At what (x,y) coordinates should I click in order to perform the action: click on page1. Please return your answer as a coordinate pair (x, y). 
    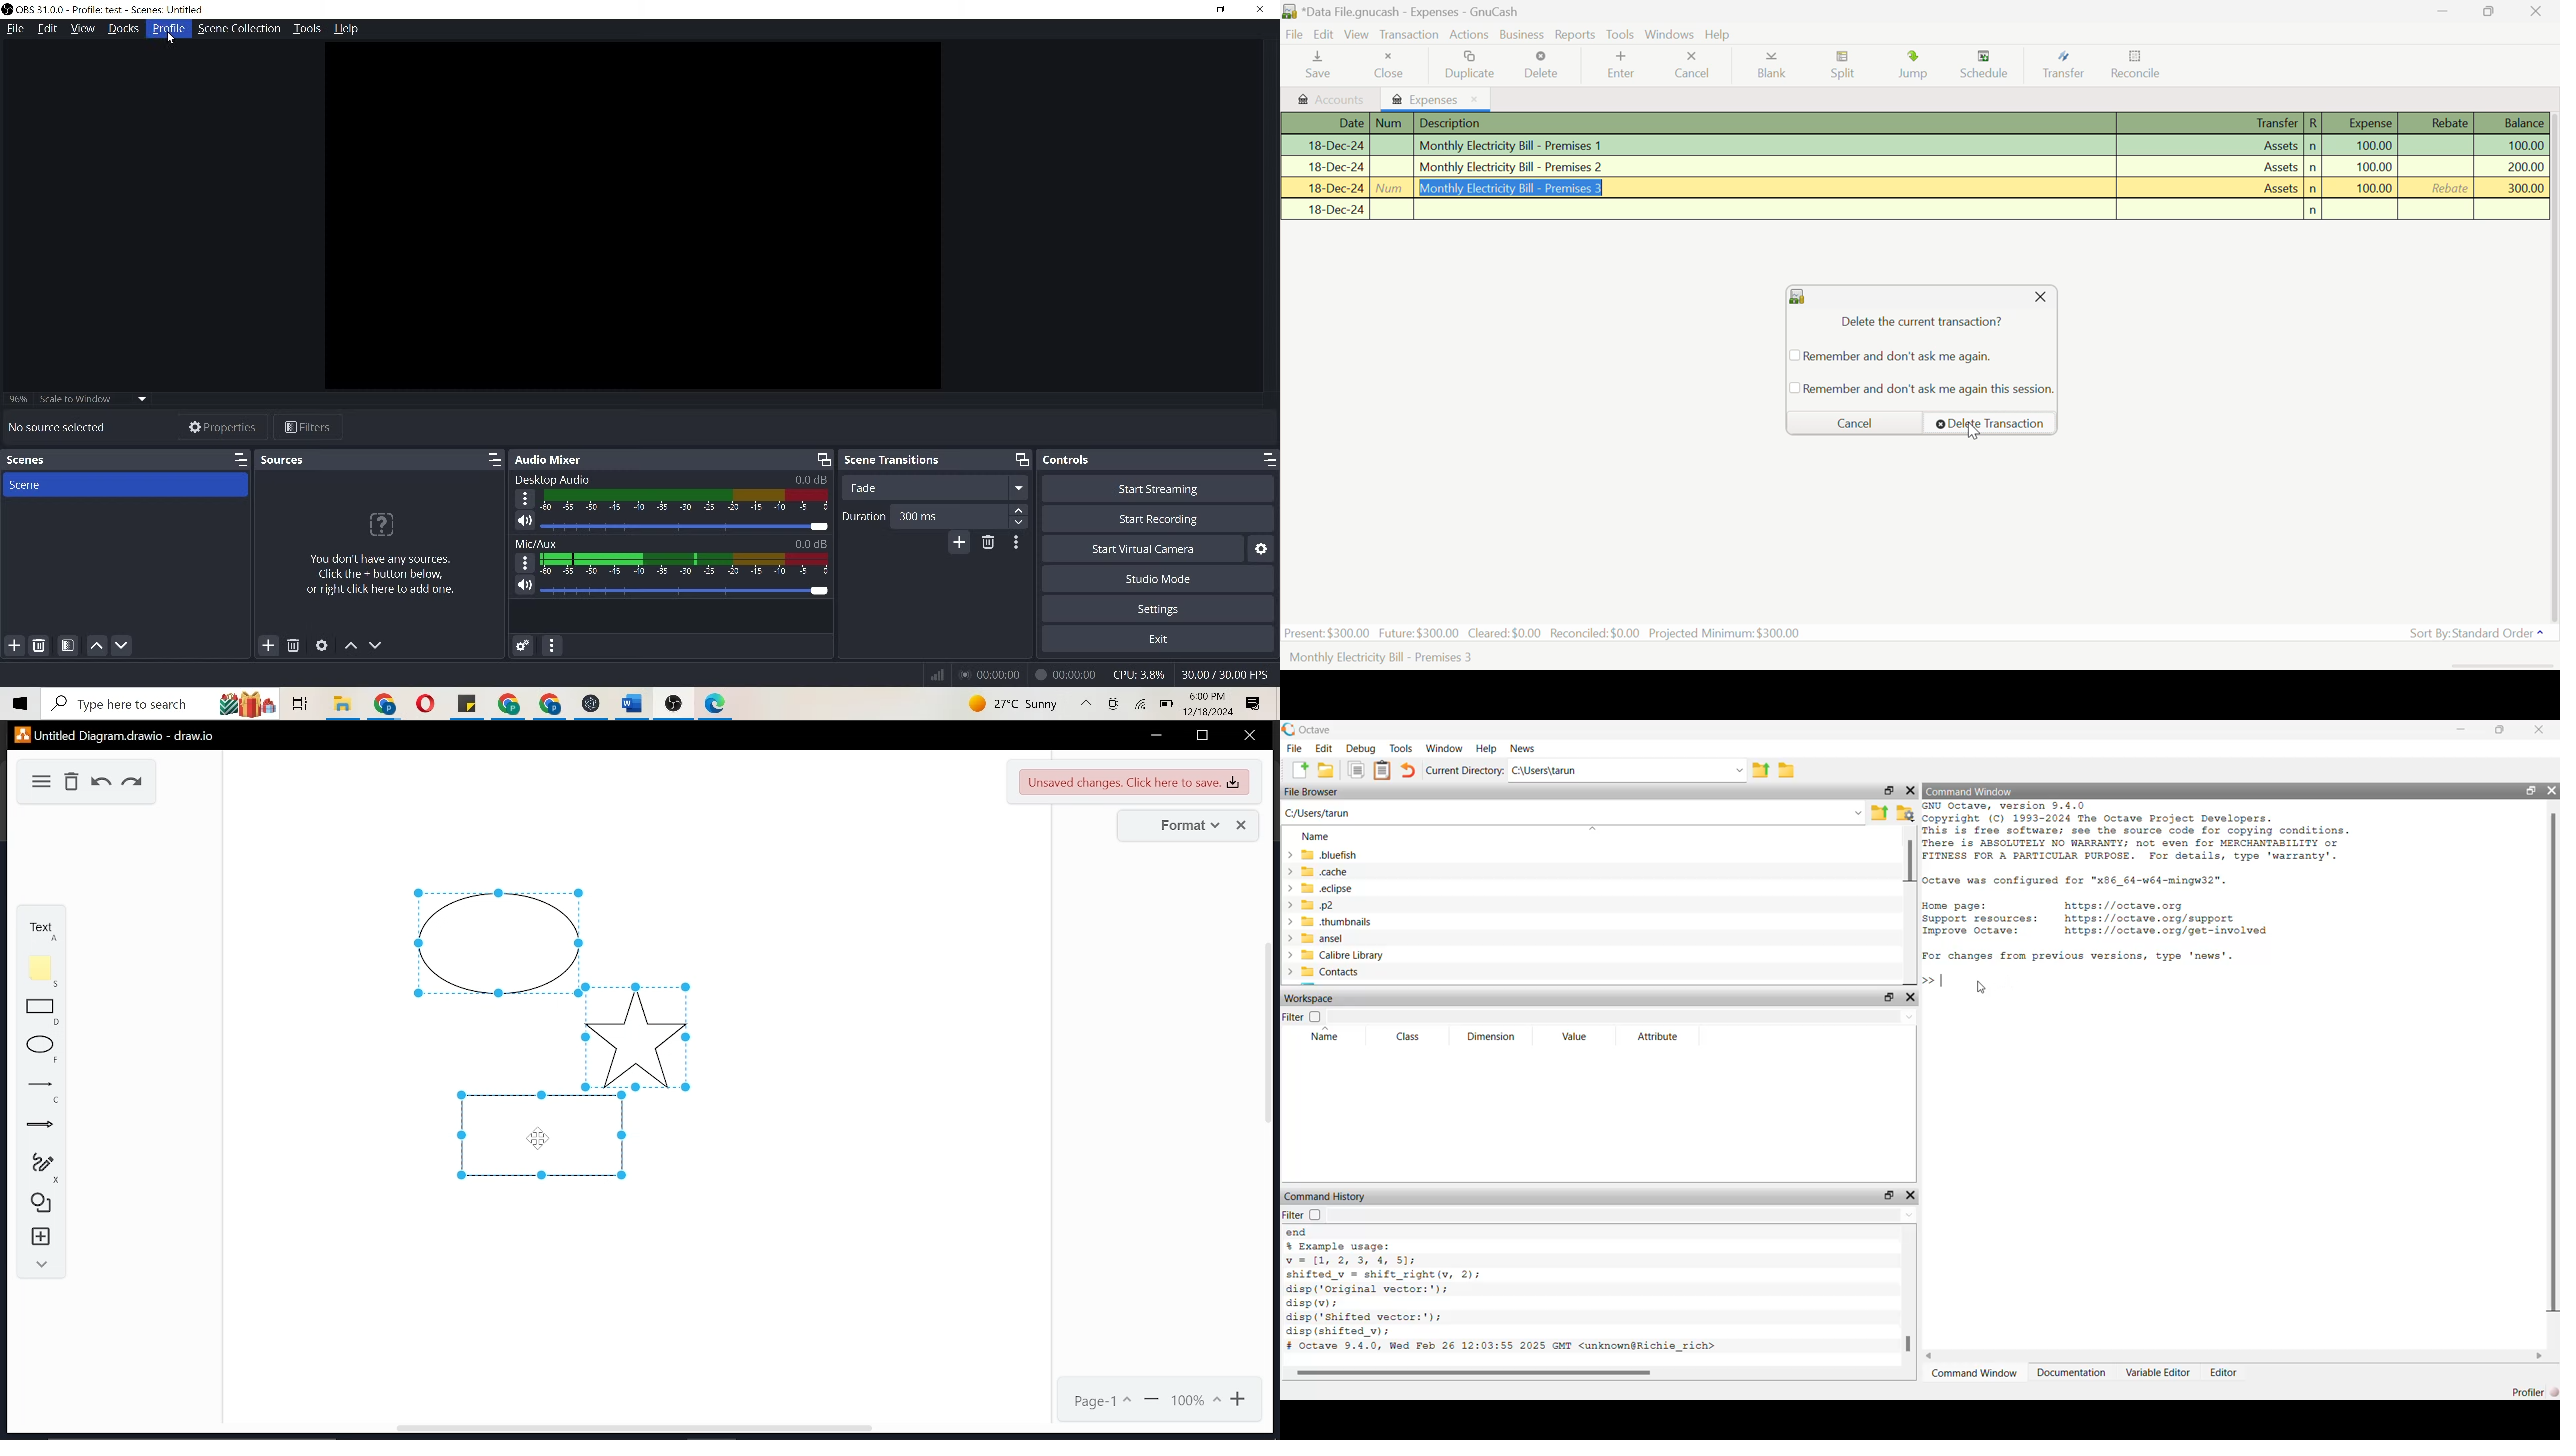
    Looking at the image, I should click on (1103, 1401).